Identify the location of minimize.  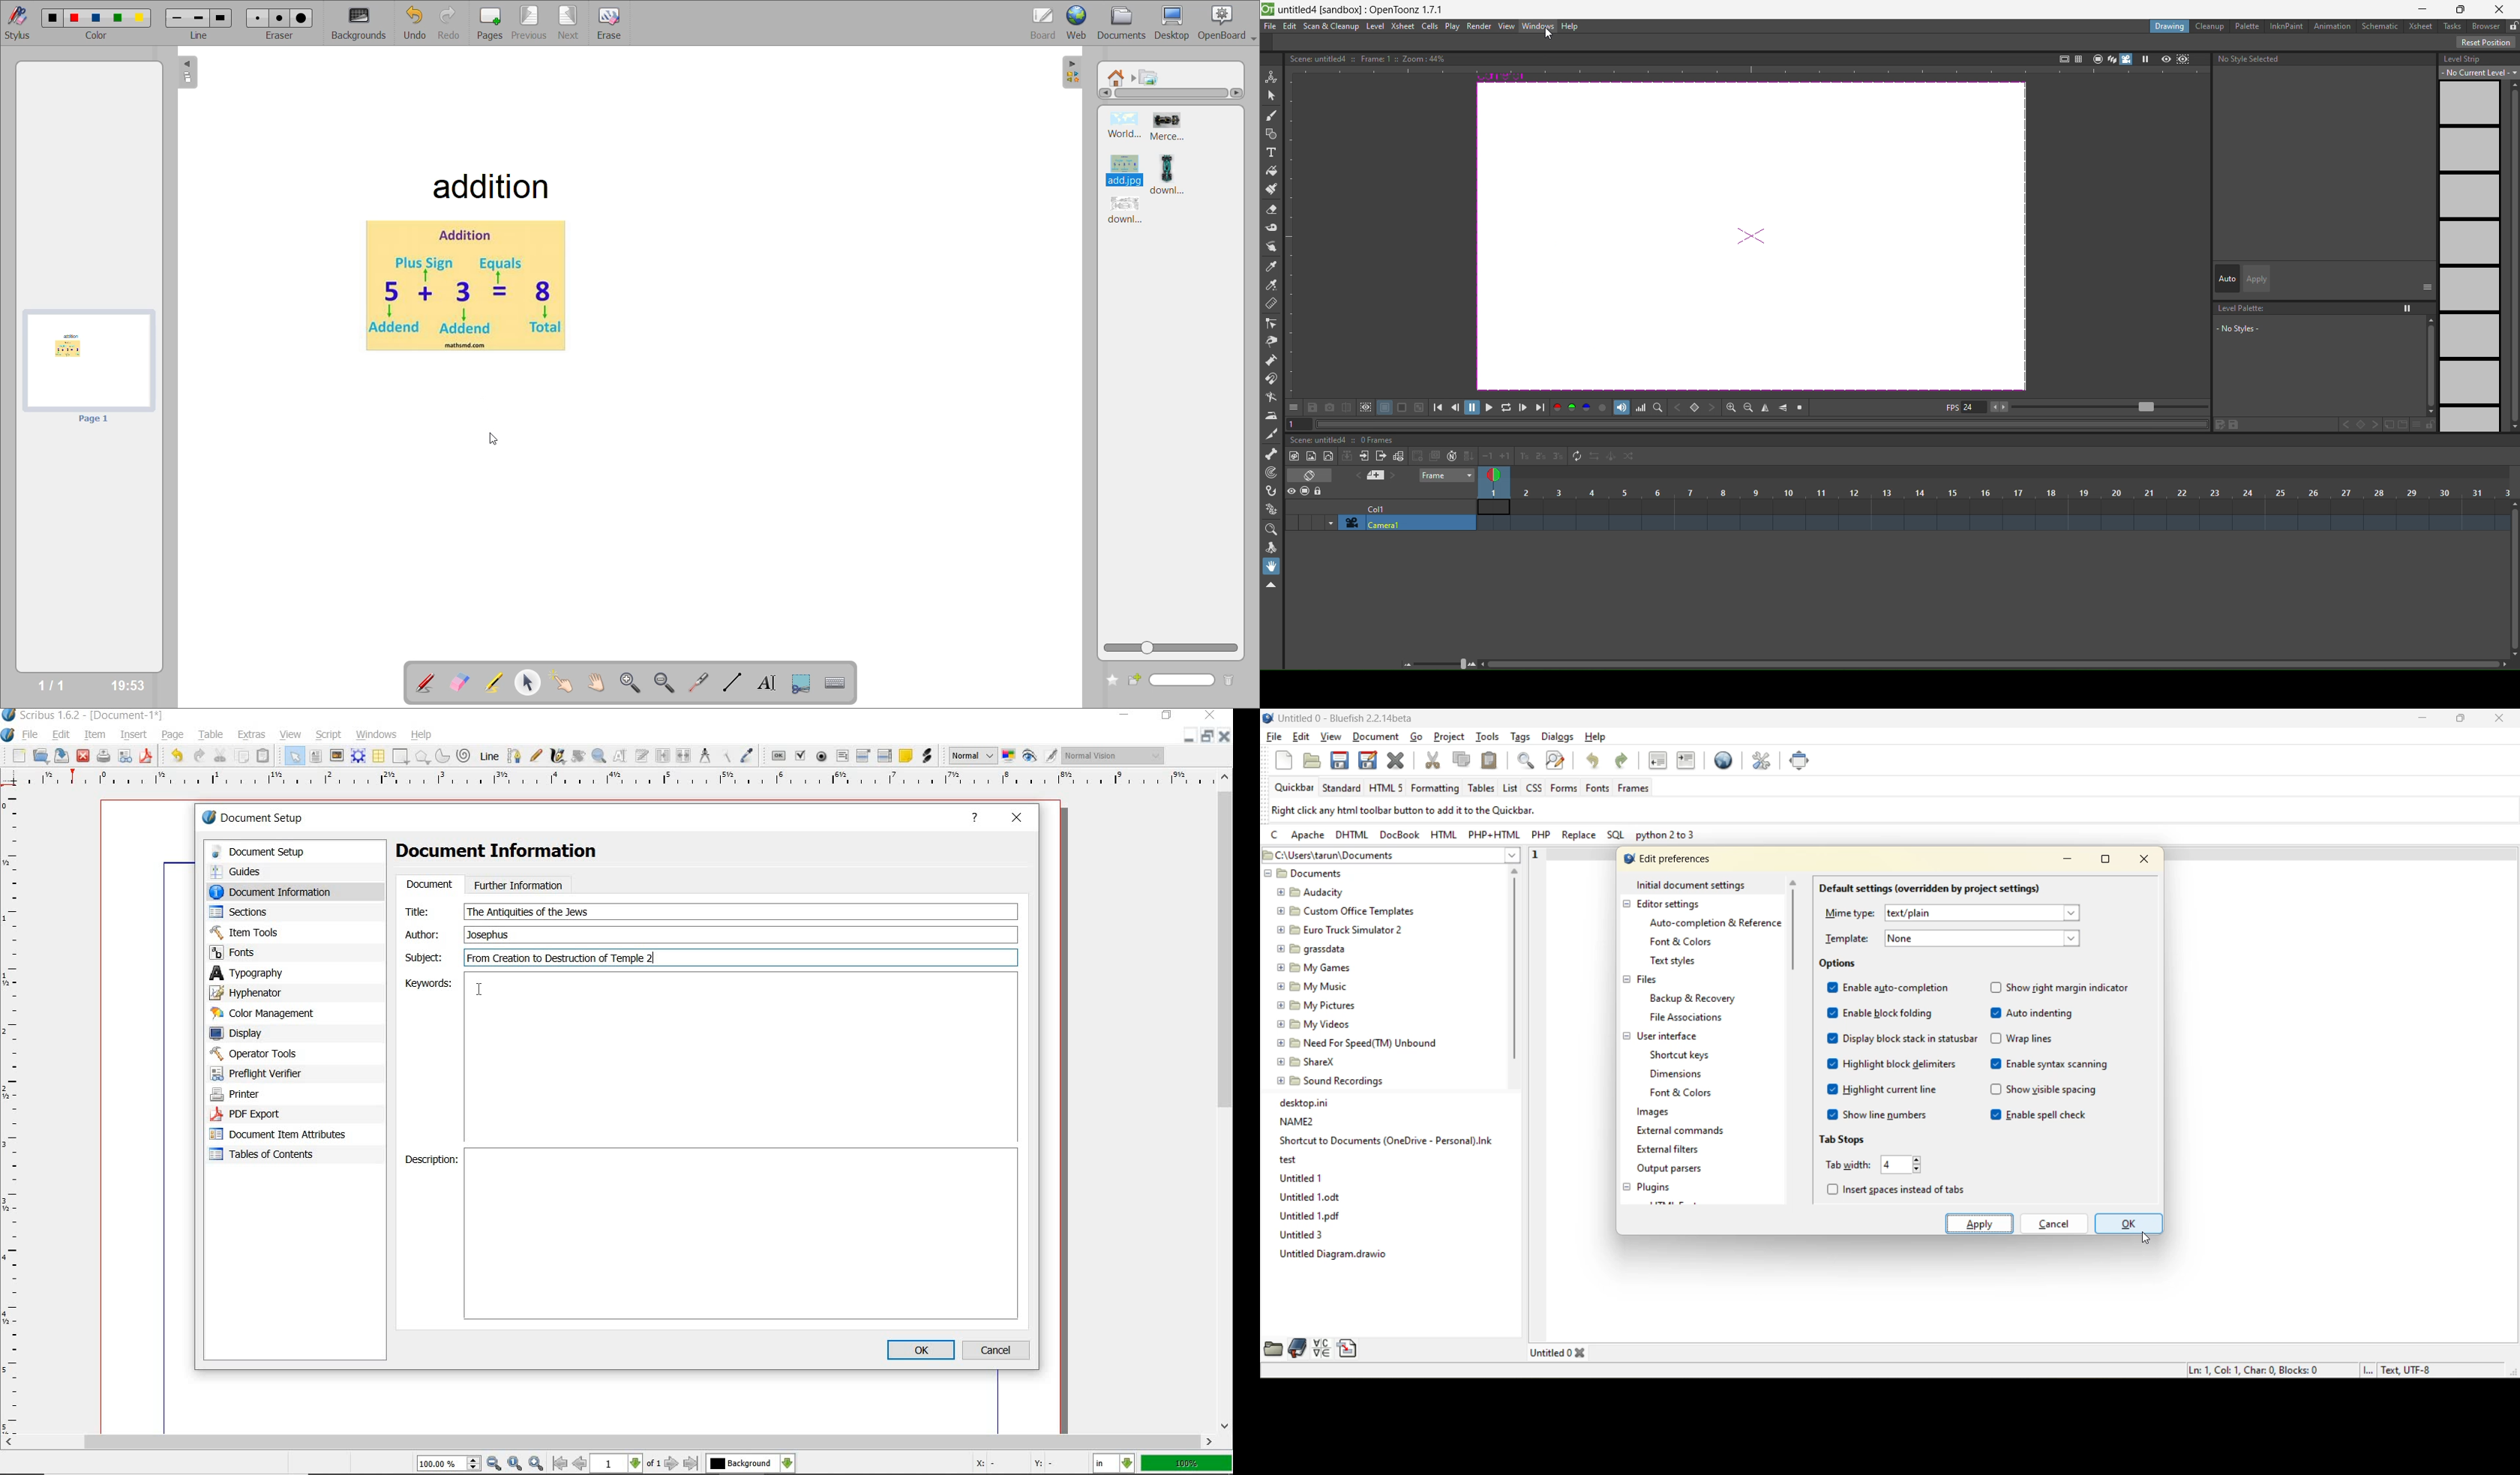
(2418, 719).